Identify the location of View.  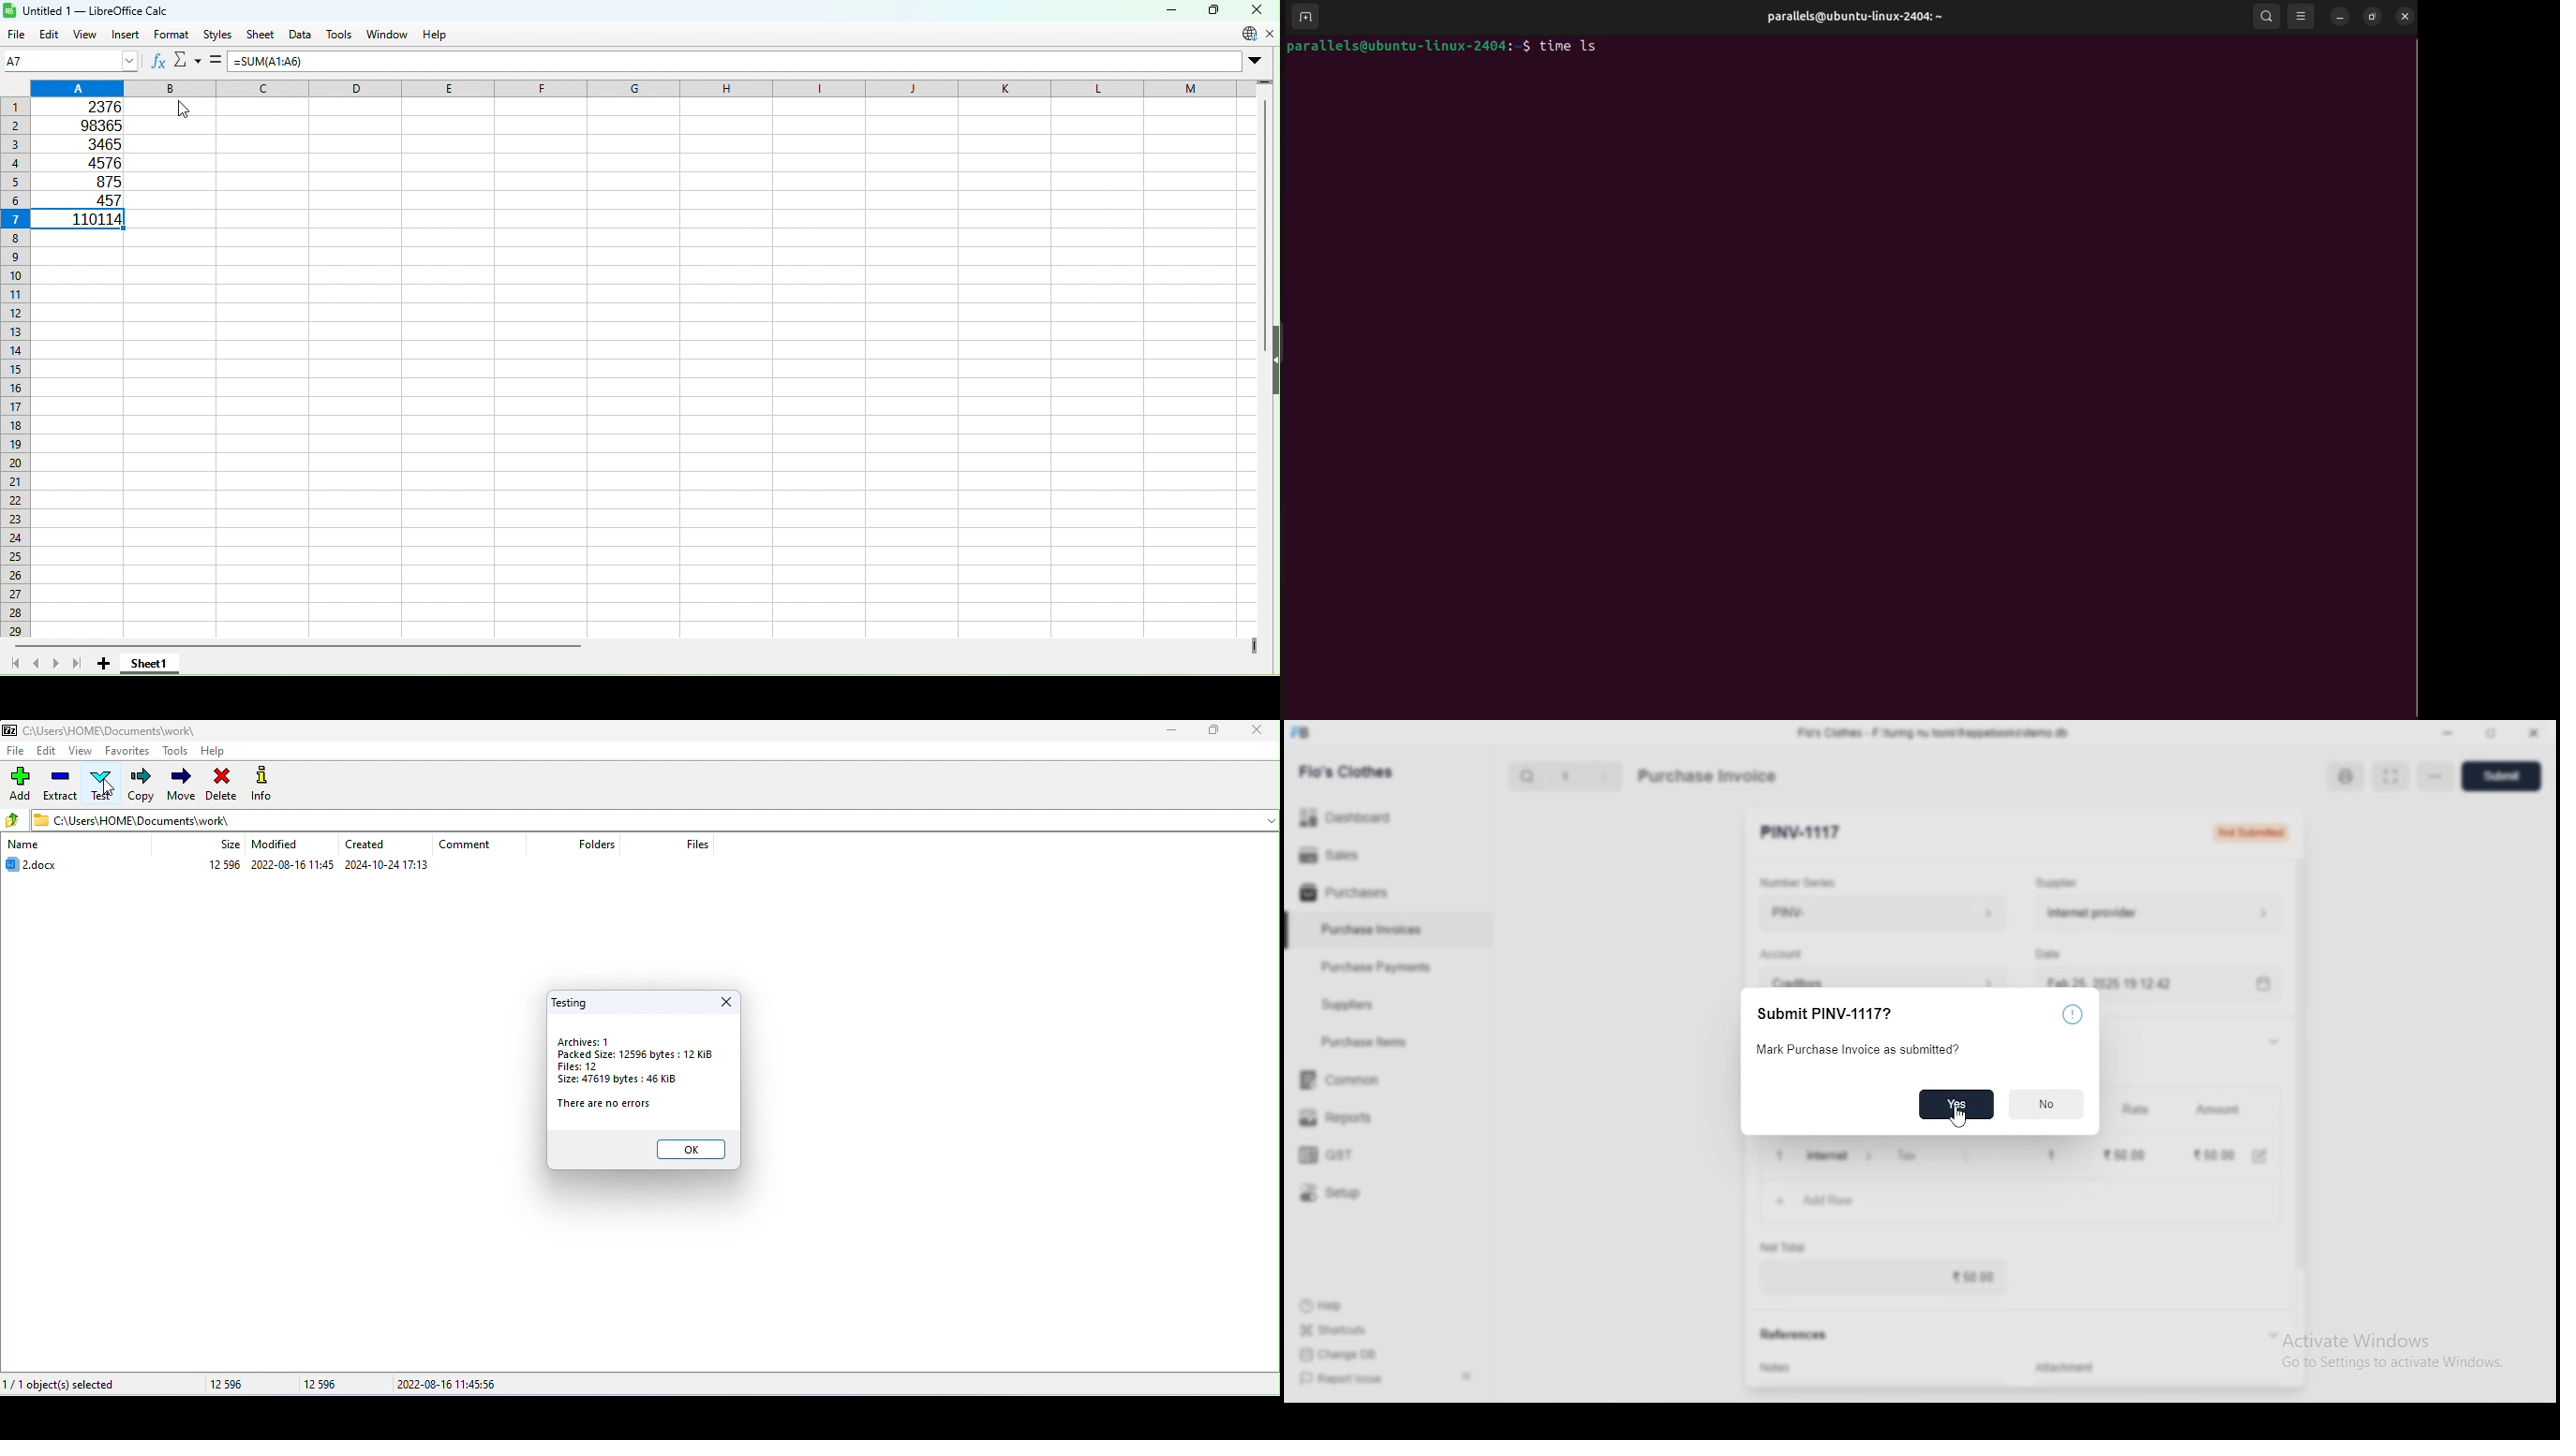
(87, 35).